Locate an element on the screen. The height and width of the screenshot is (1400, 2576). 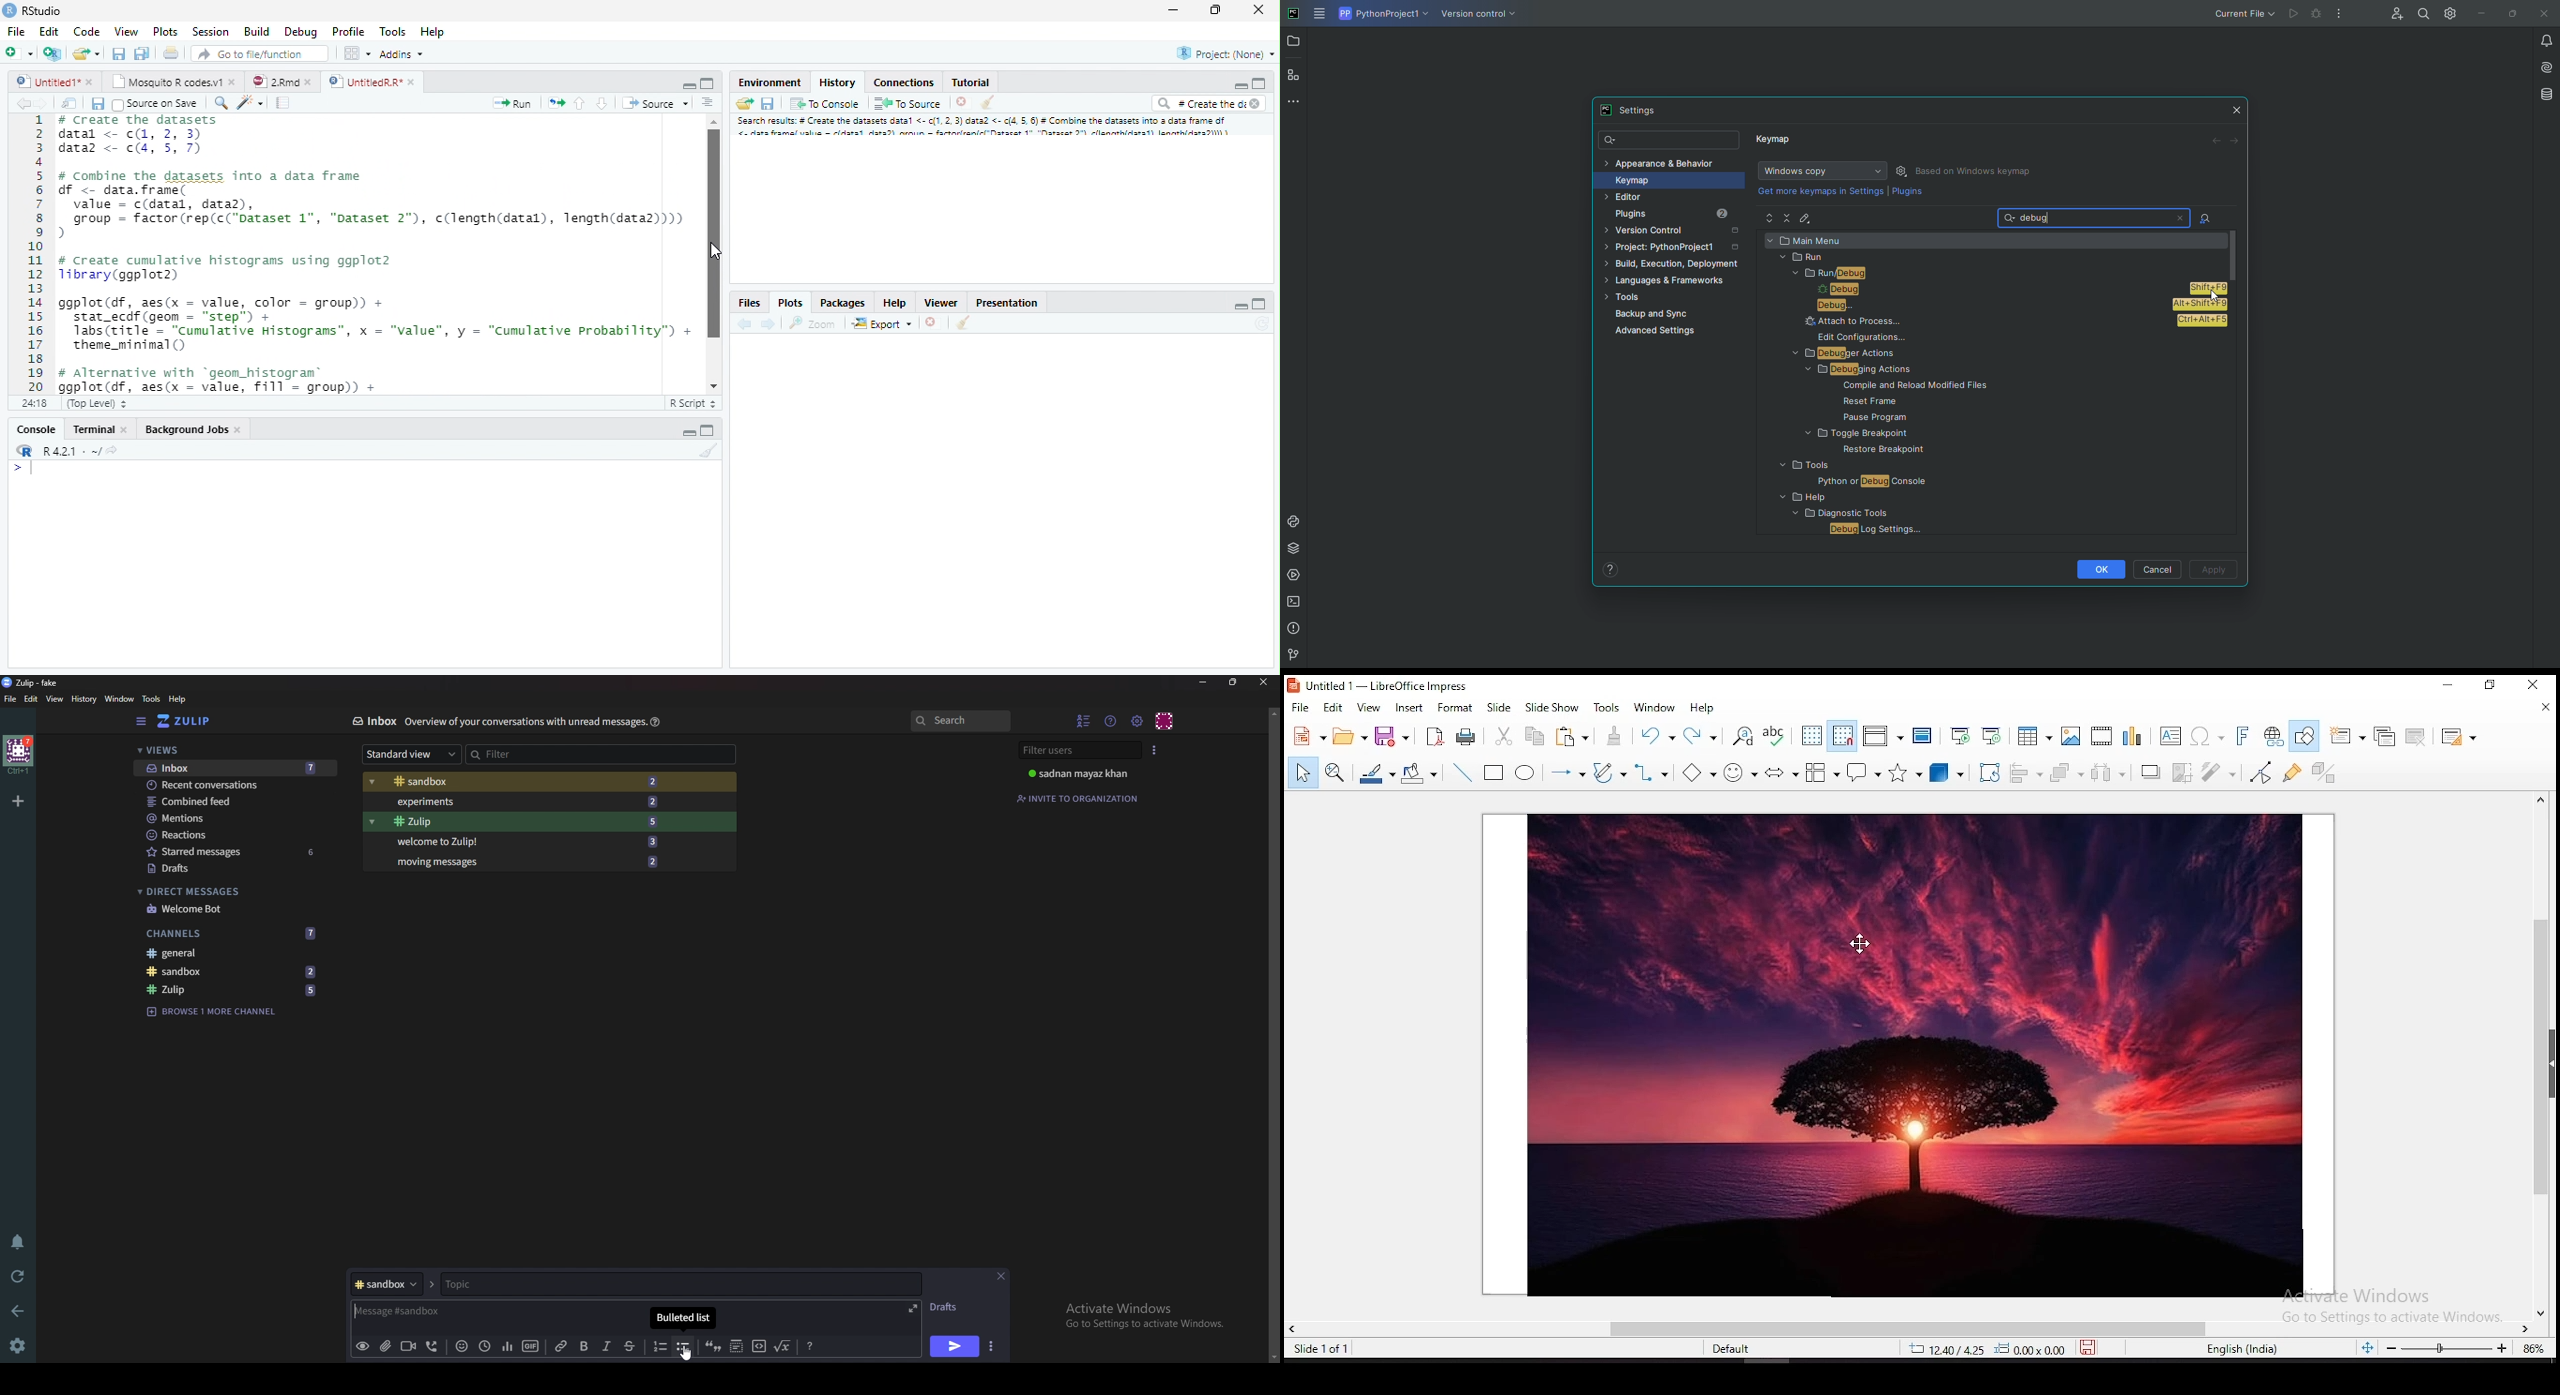
Inbox is located at coordinates (373, 721).